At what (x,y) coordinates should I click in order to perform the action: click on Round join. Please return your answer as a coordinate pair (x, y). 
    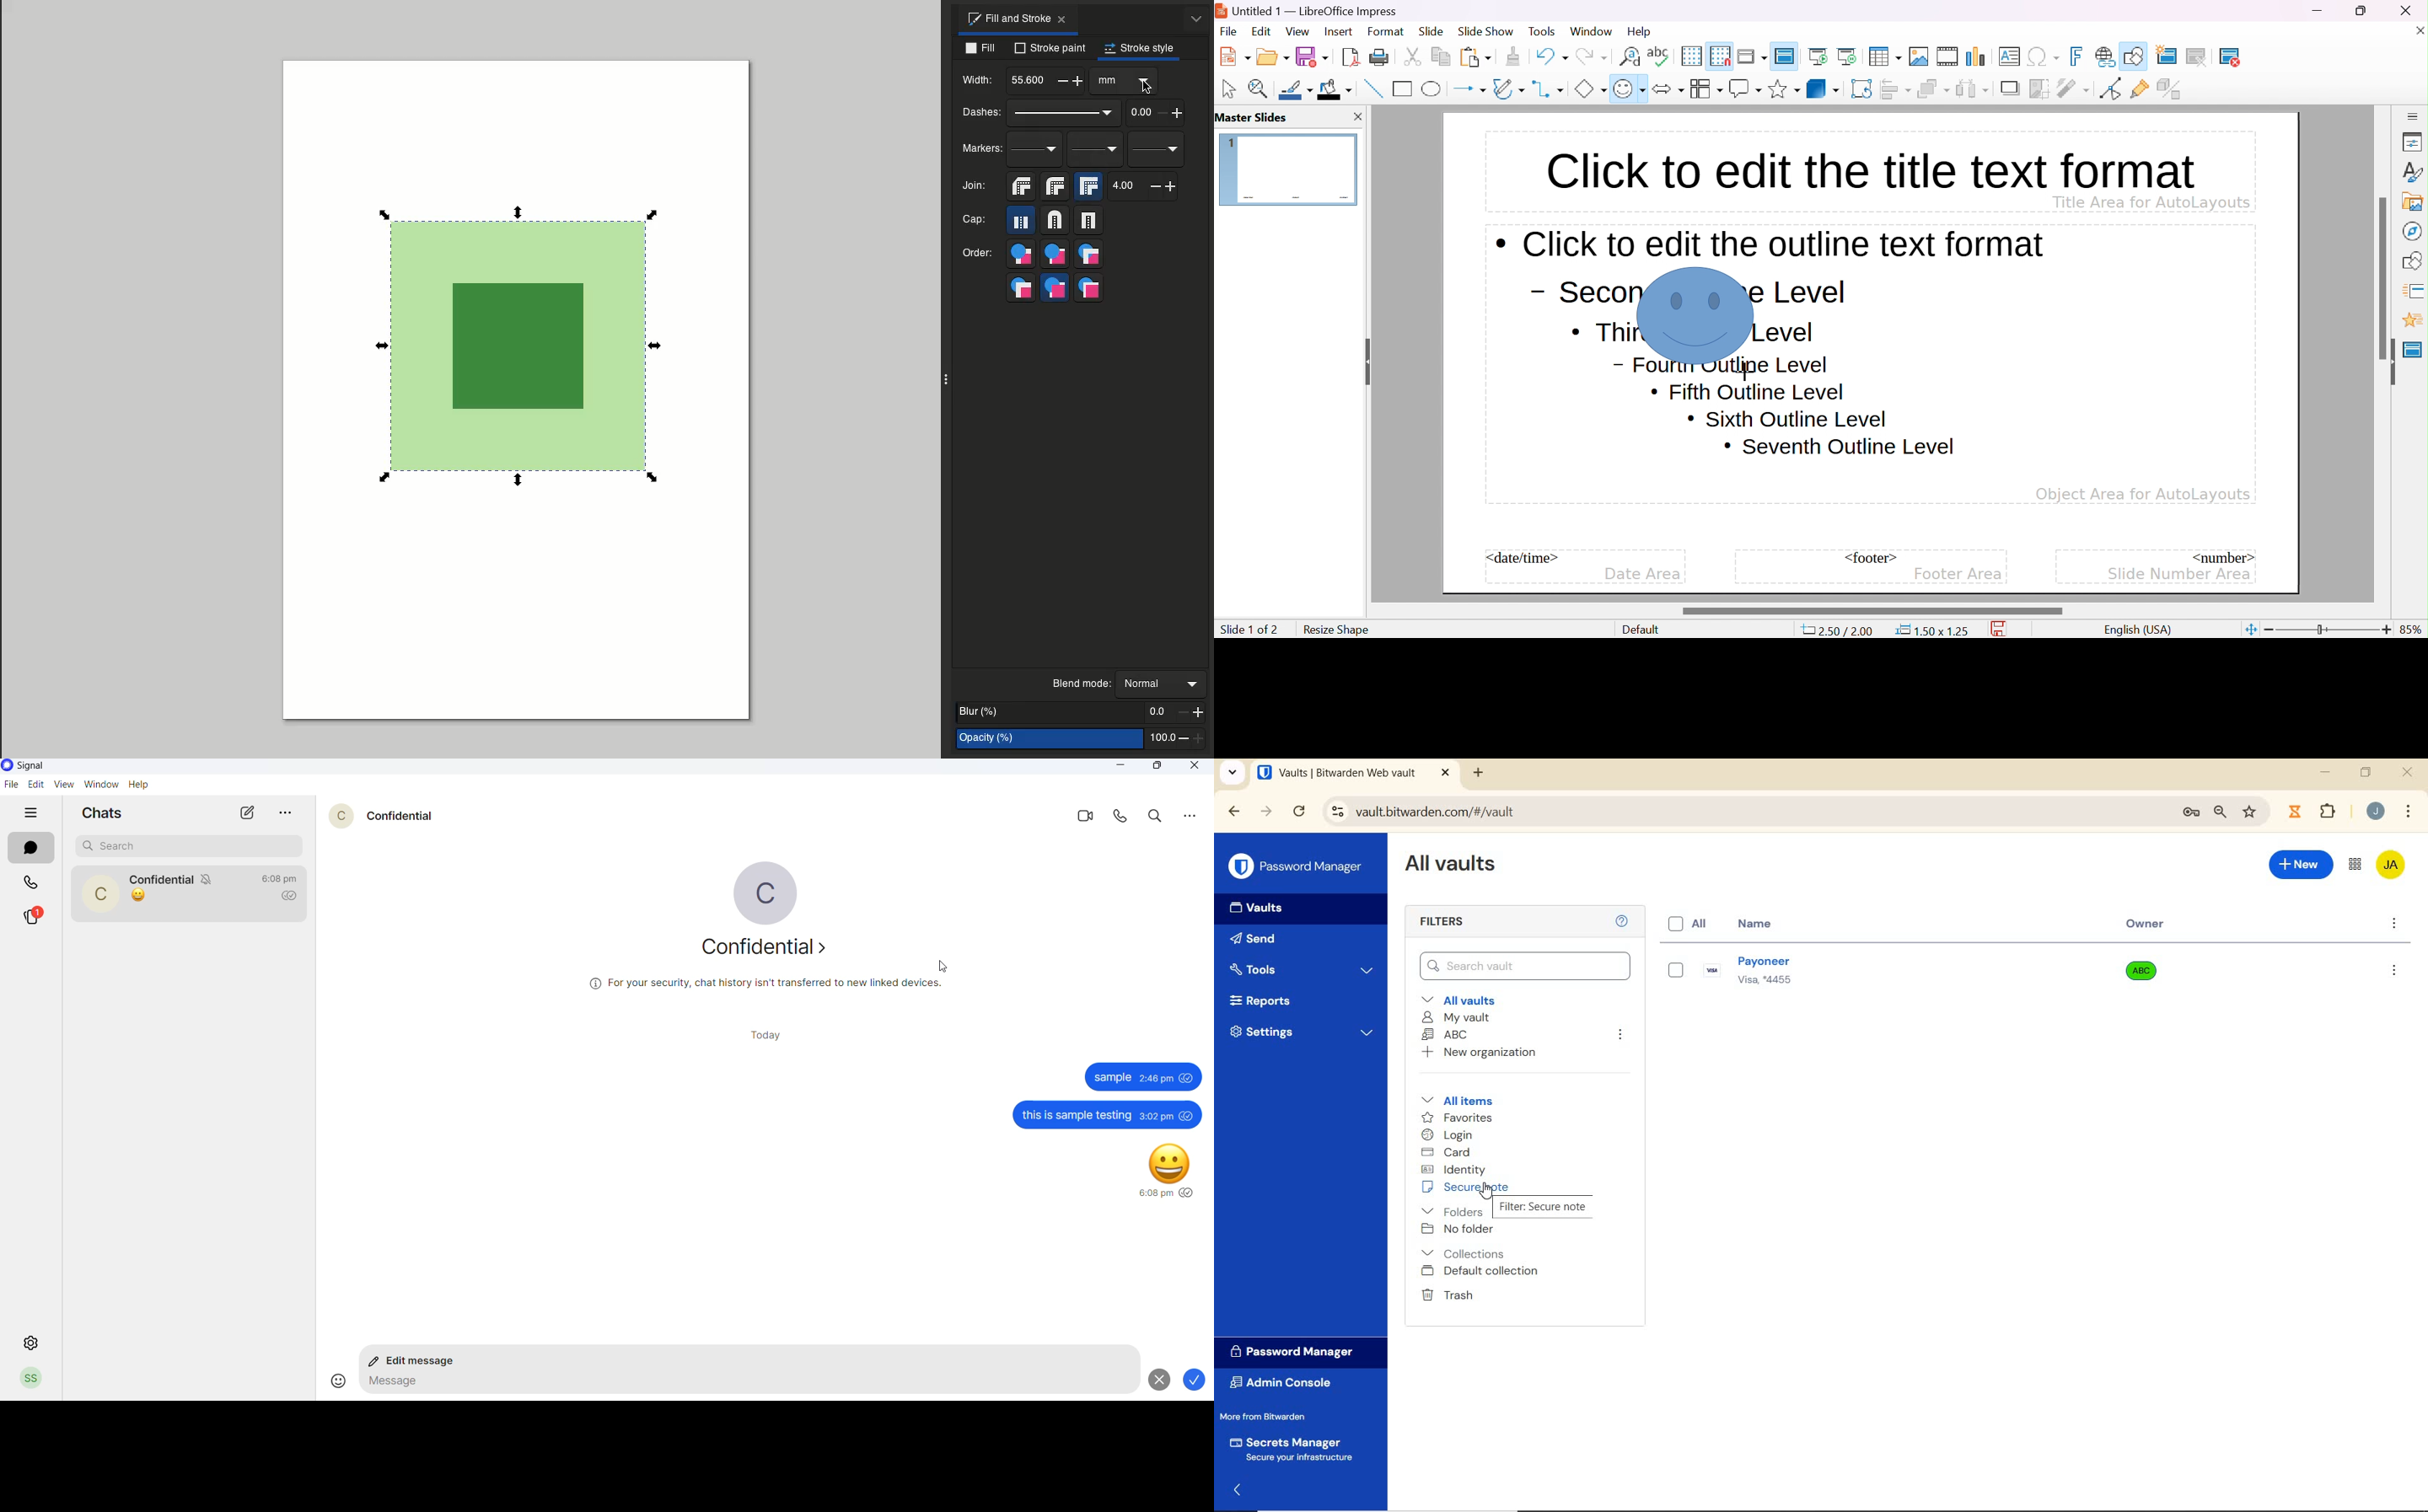
    Looking at the image, I should click on (1057, 187).